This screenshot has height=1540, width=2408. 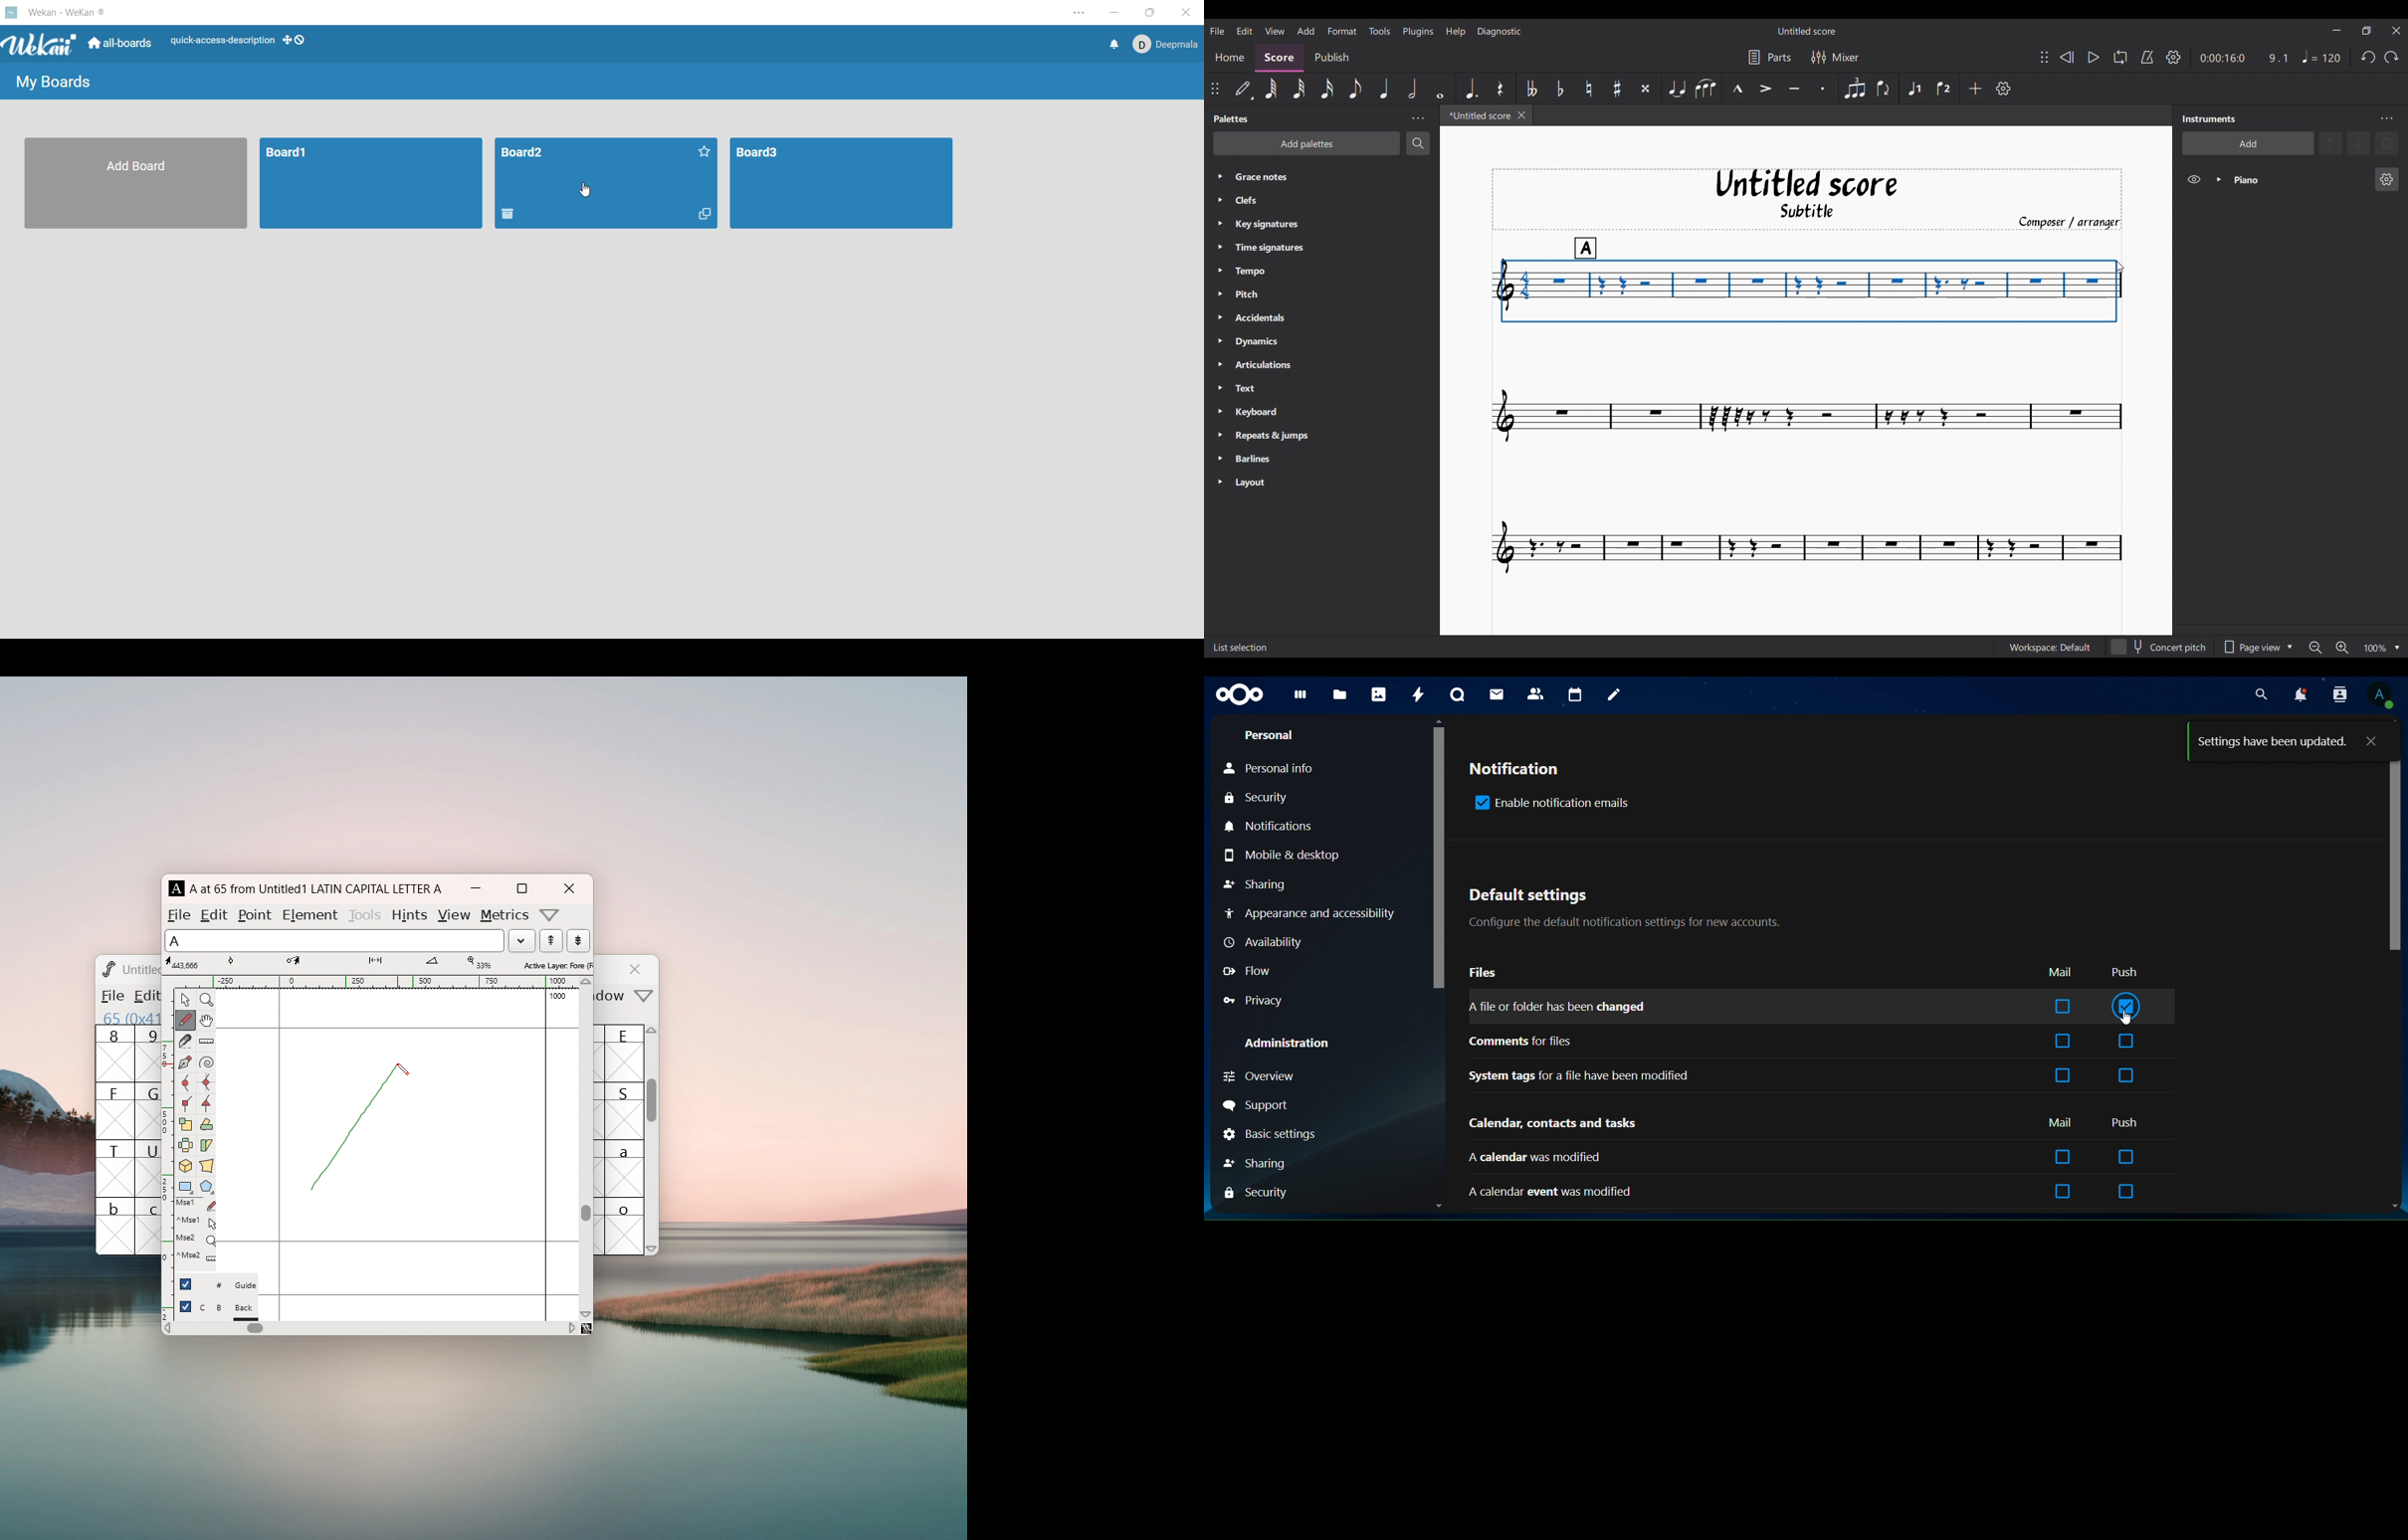 What do you see at coordinates (186, 1020) in the screenshot?
I see `draw a freehand curve` at bounding box center [186, 1020].